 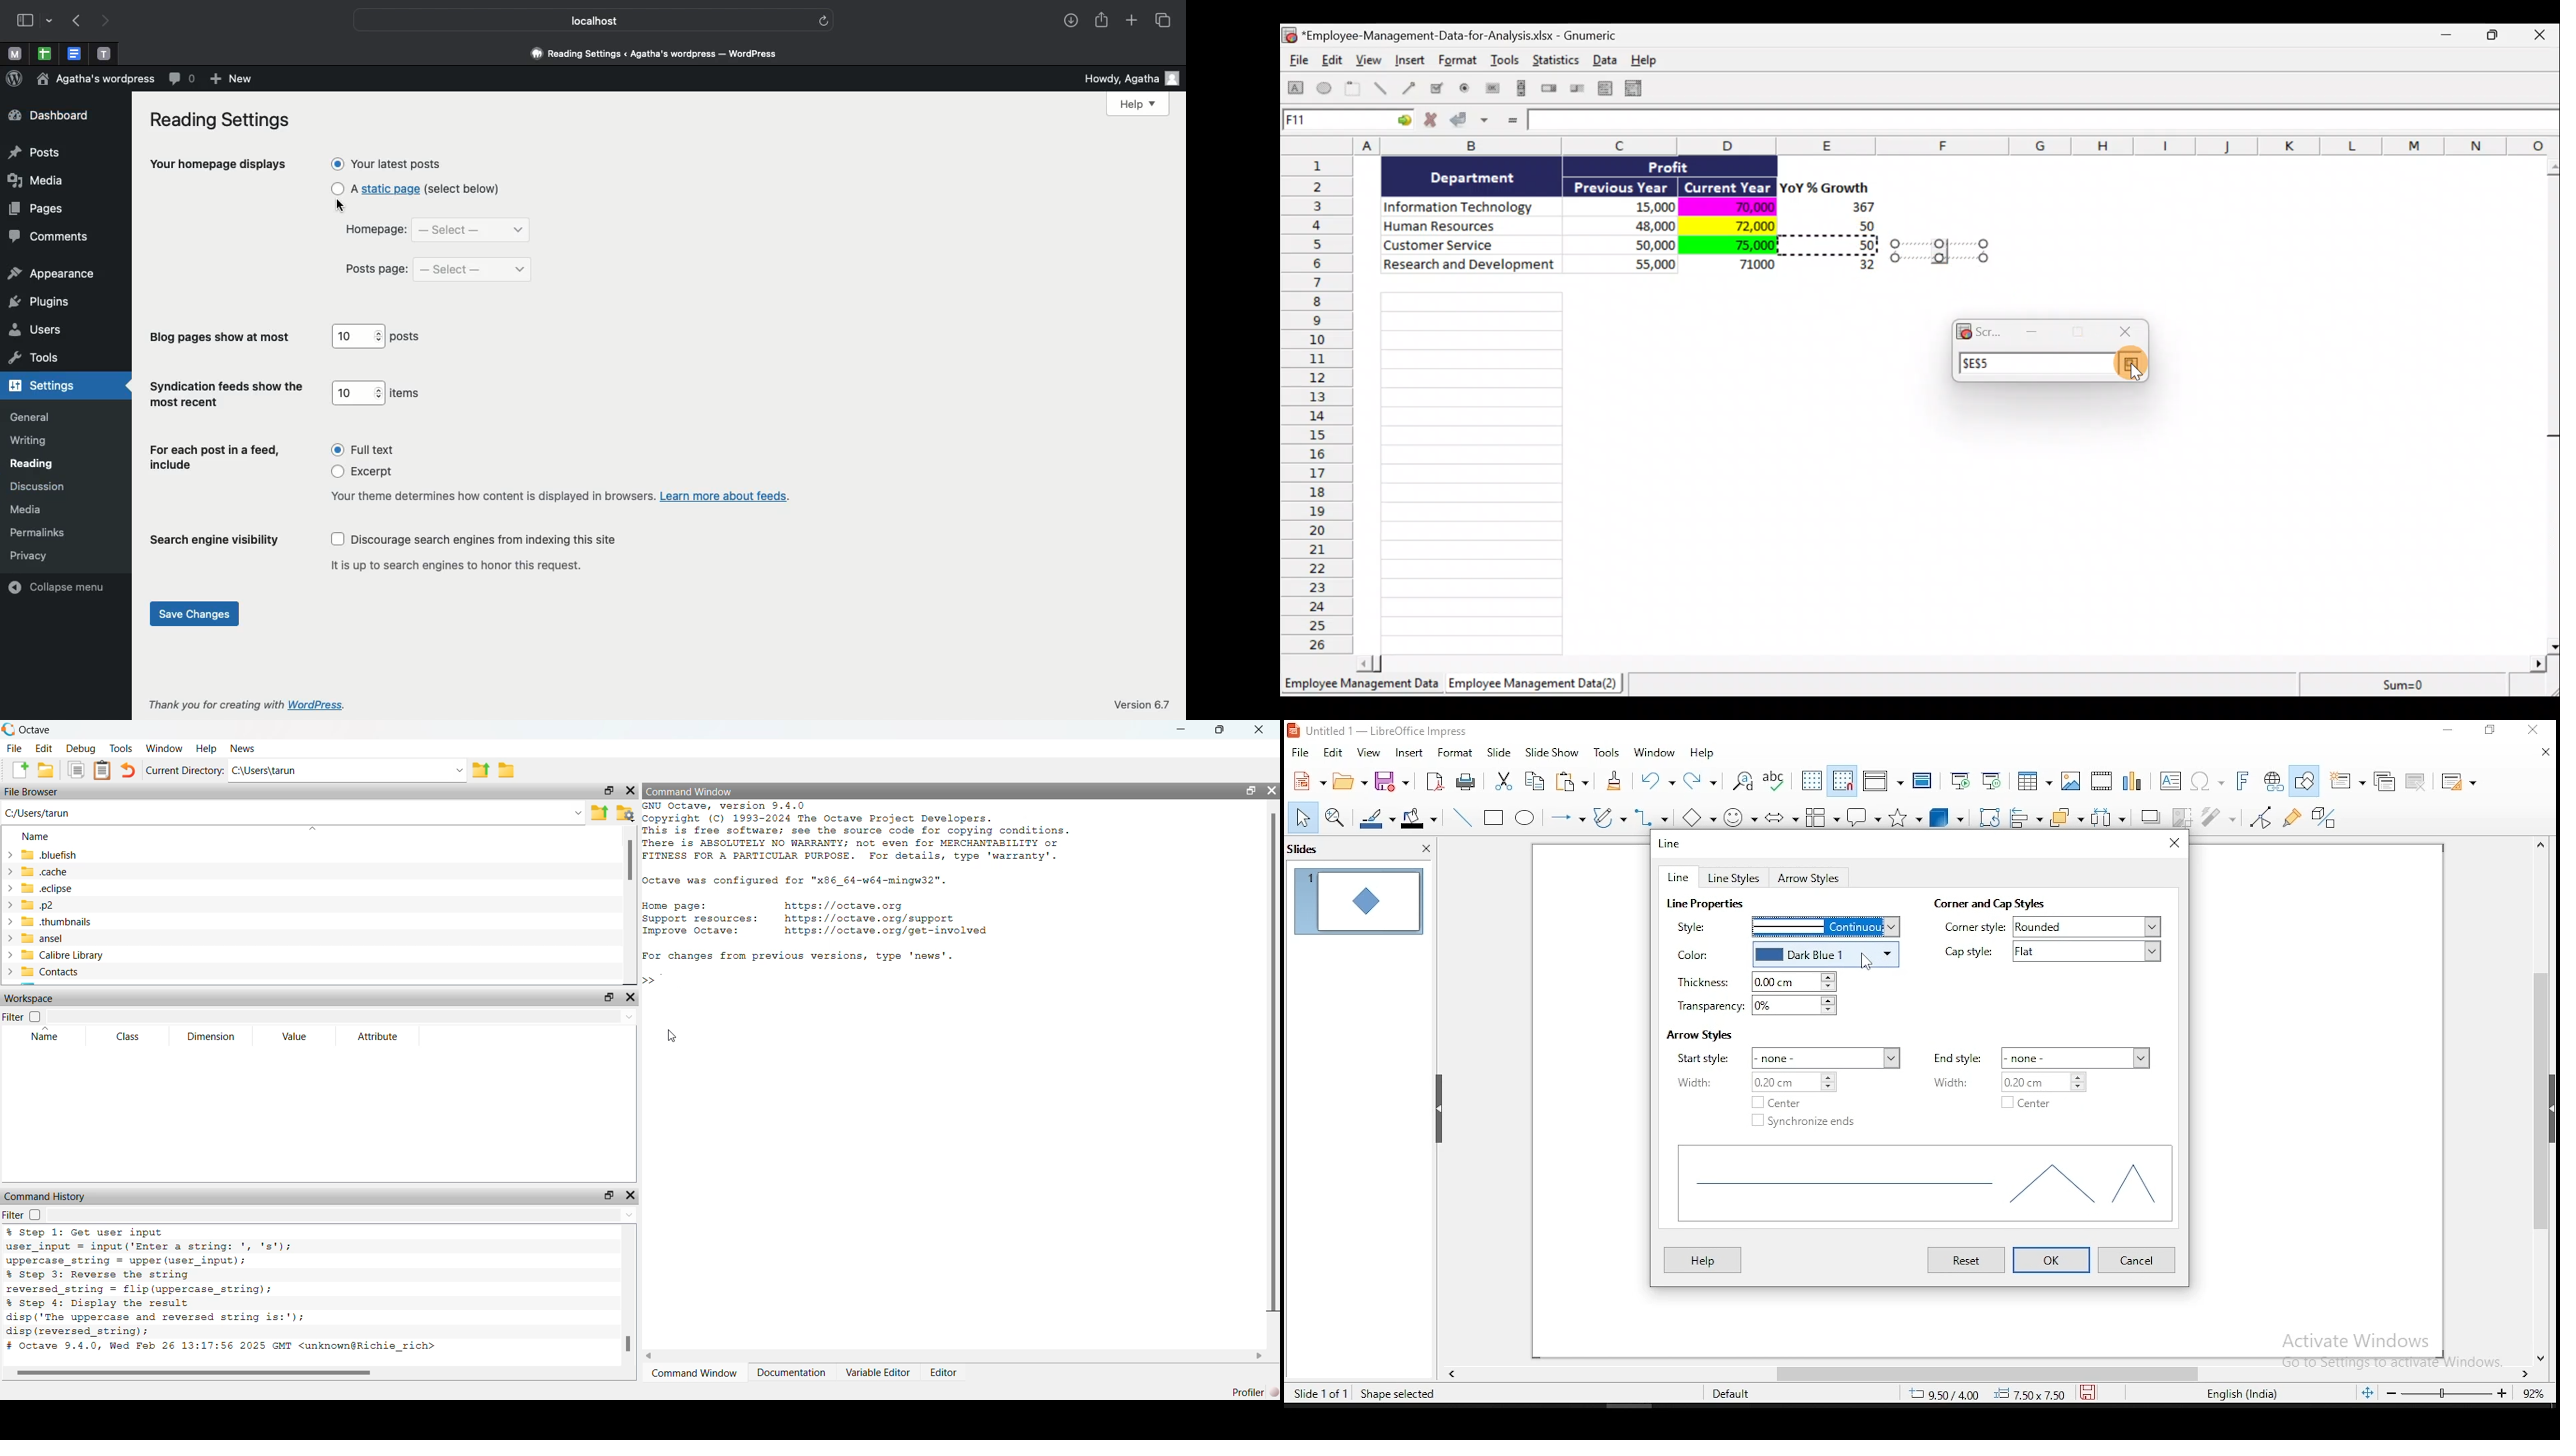 What do you see at coordinates (1296, 90) in the screenshot?
I see `Create a rectangle object` at bounding box center [1296, 90].